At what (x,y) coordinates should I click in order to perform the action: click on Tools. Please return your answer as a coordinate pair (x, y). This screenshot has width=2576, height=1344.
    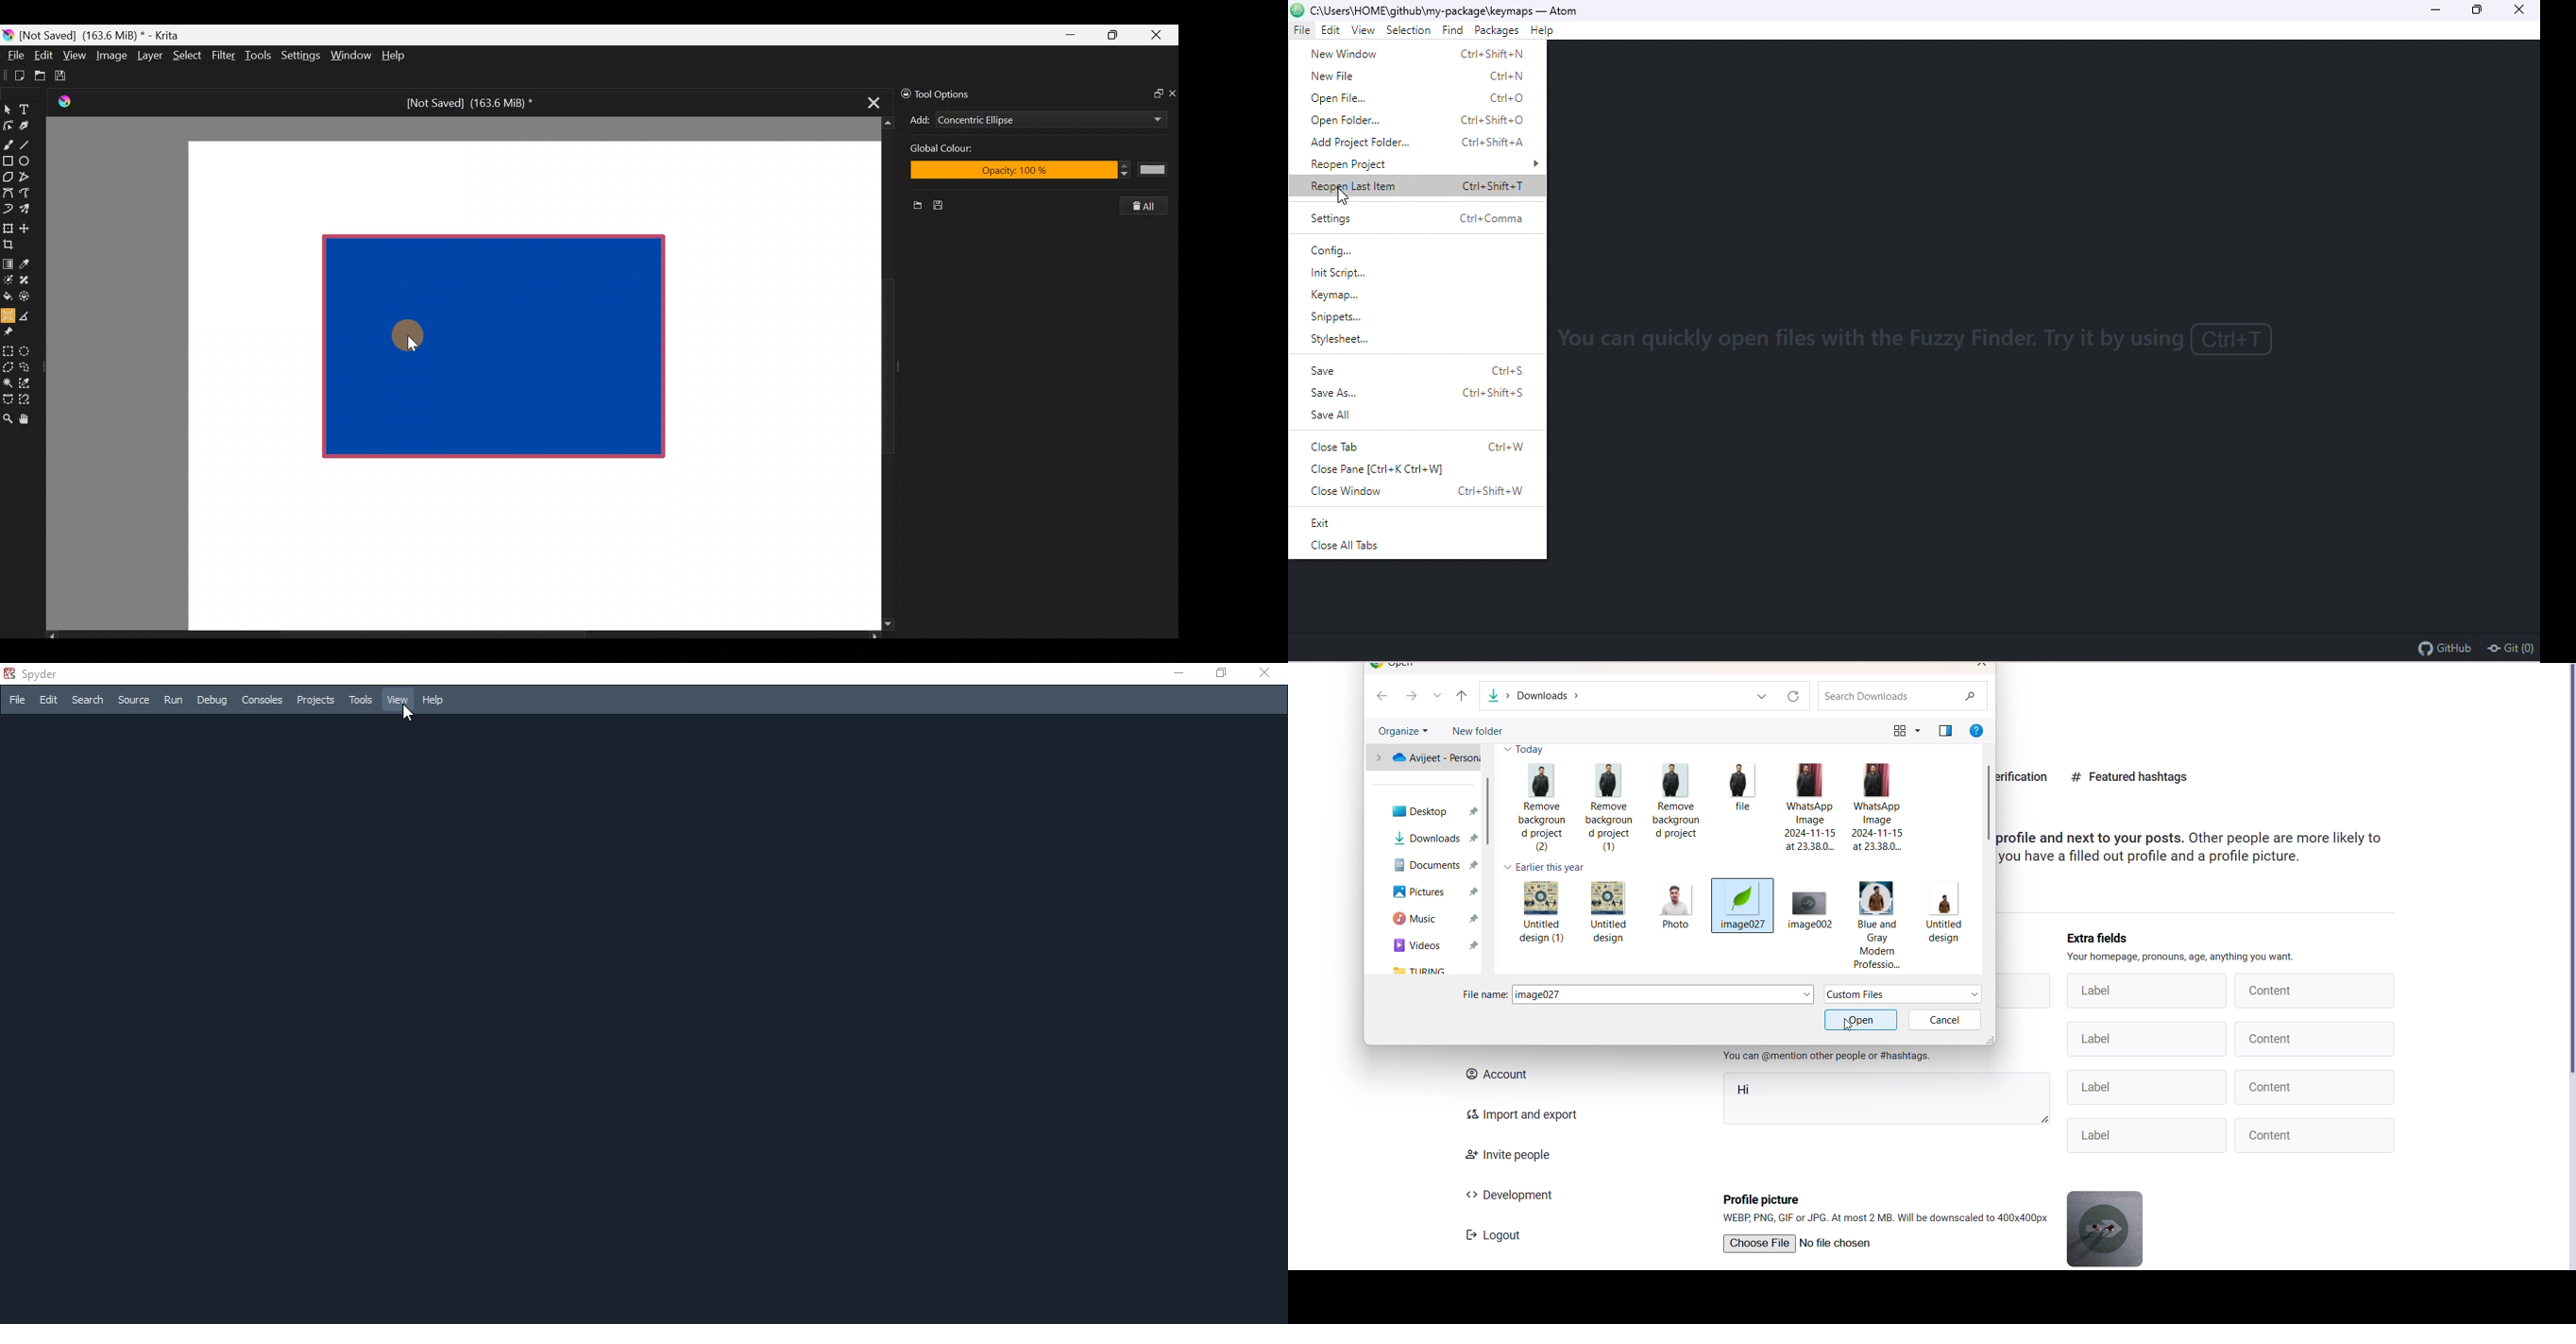
    Looking at the image, I should click on (260, 56).